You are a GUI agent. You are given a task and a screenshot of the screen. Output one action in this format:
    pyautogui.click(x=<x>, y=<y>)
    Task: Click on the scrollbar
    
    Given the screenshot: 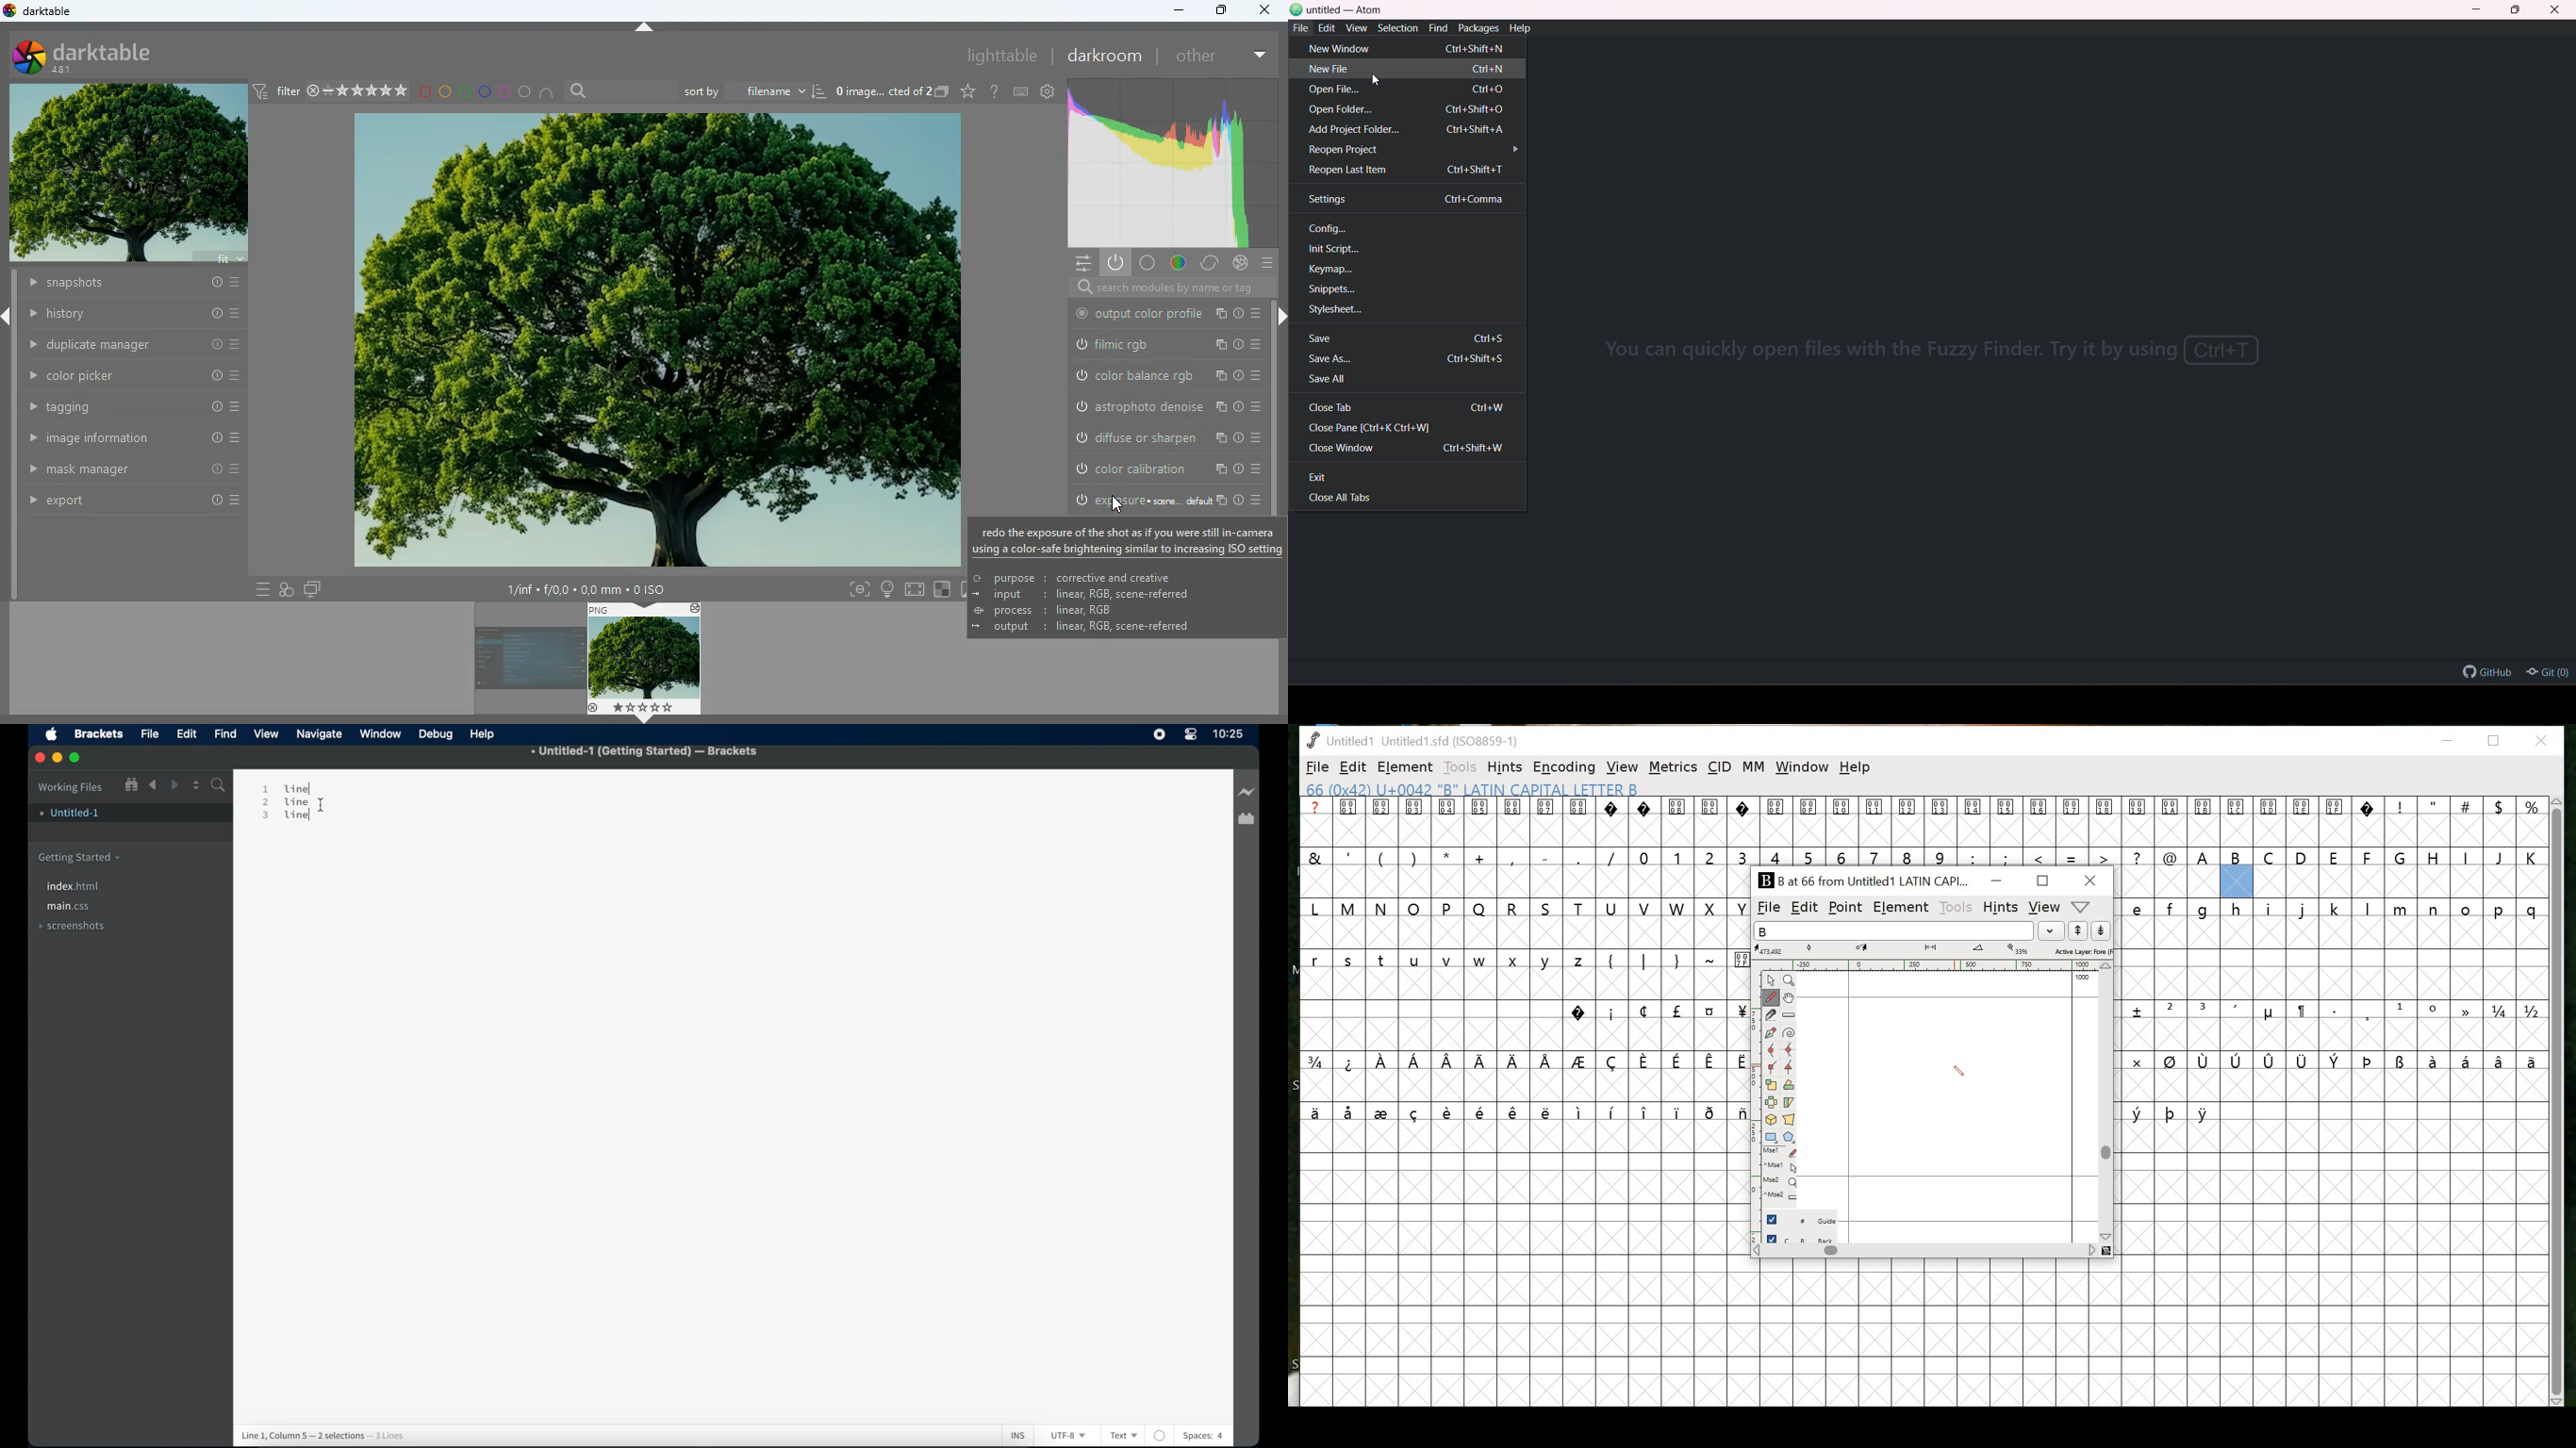 What is the action you would take?
    pyautogui.click(x=2108, y=1103)
    